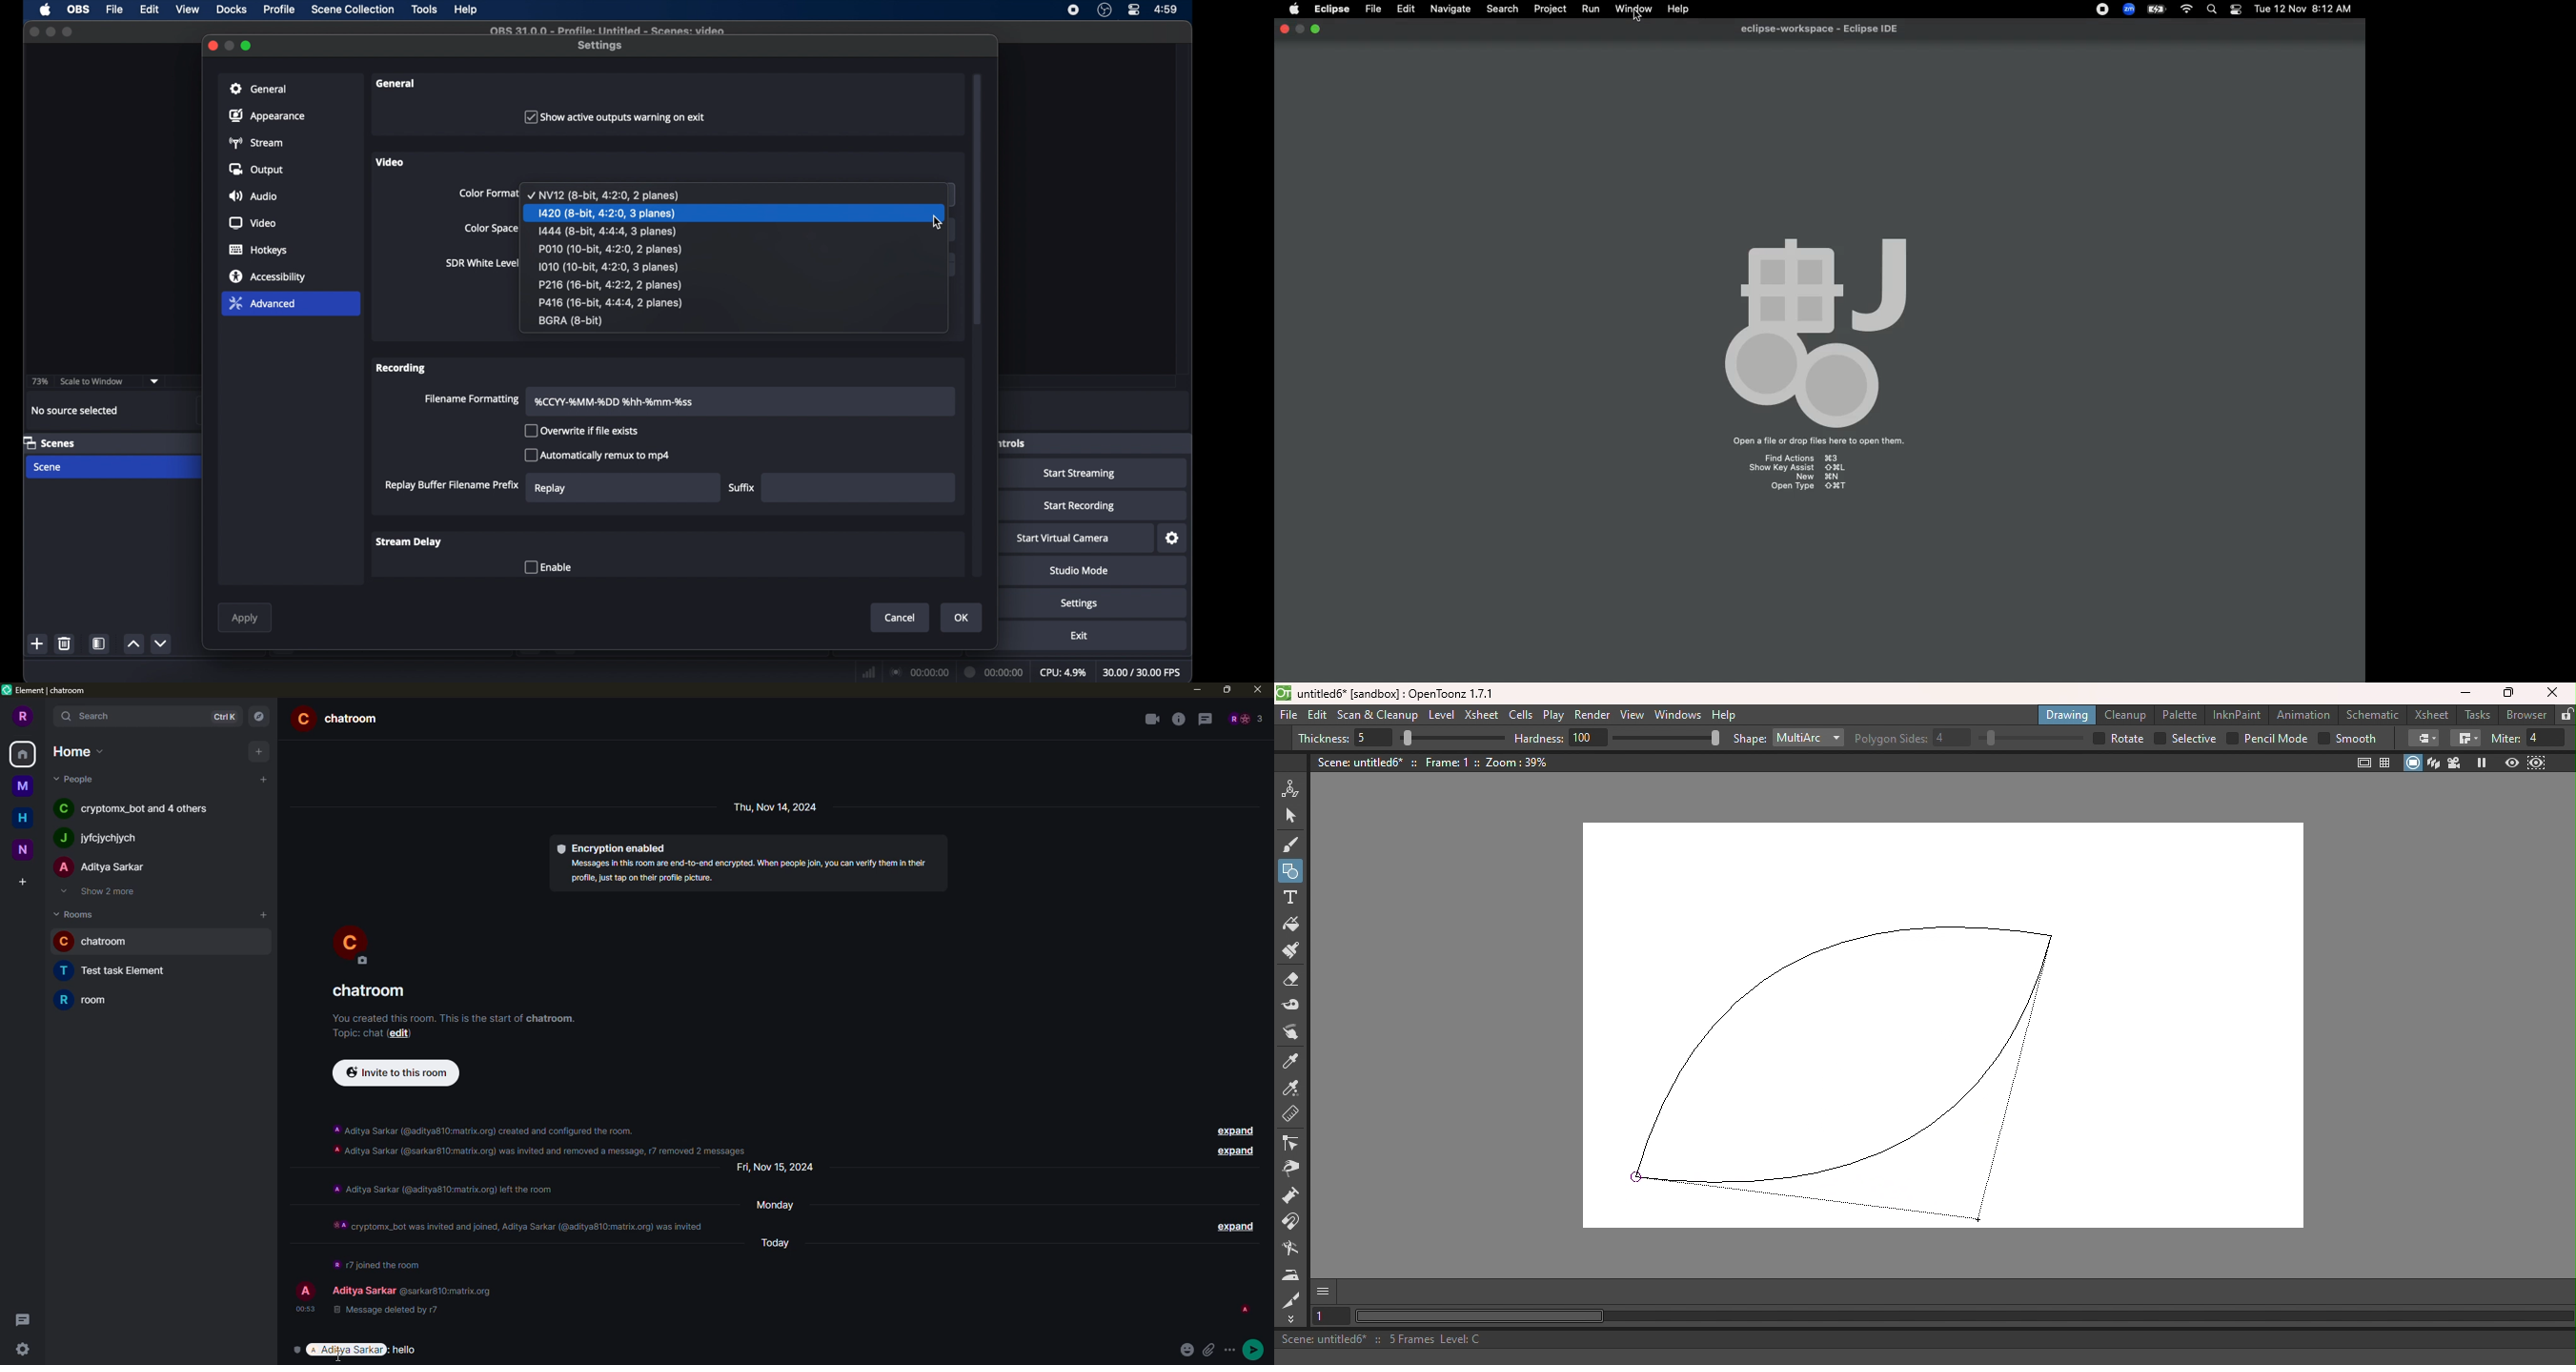 This screenshot has width=2576, height=1372. Describe the element at coordinates (868, 671) in the screenshot. I see `network` at that location.